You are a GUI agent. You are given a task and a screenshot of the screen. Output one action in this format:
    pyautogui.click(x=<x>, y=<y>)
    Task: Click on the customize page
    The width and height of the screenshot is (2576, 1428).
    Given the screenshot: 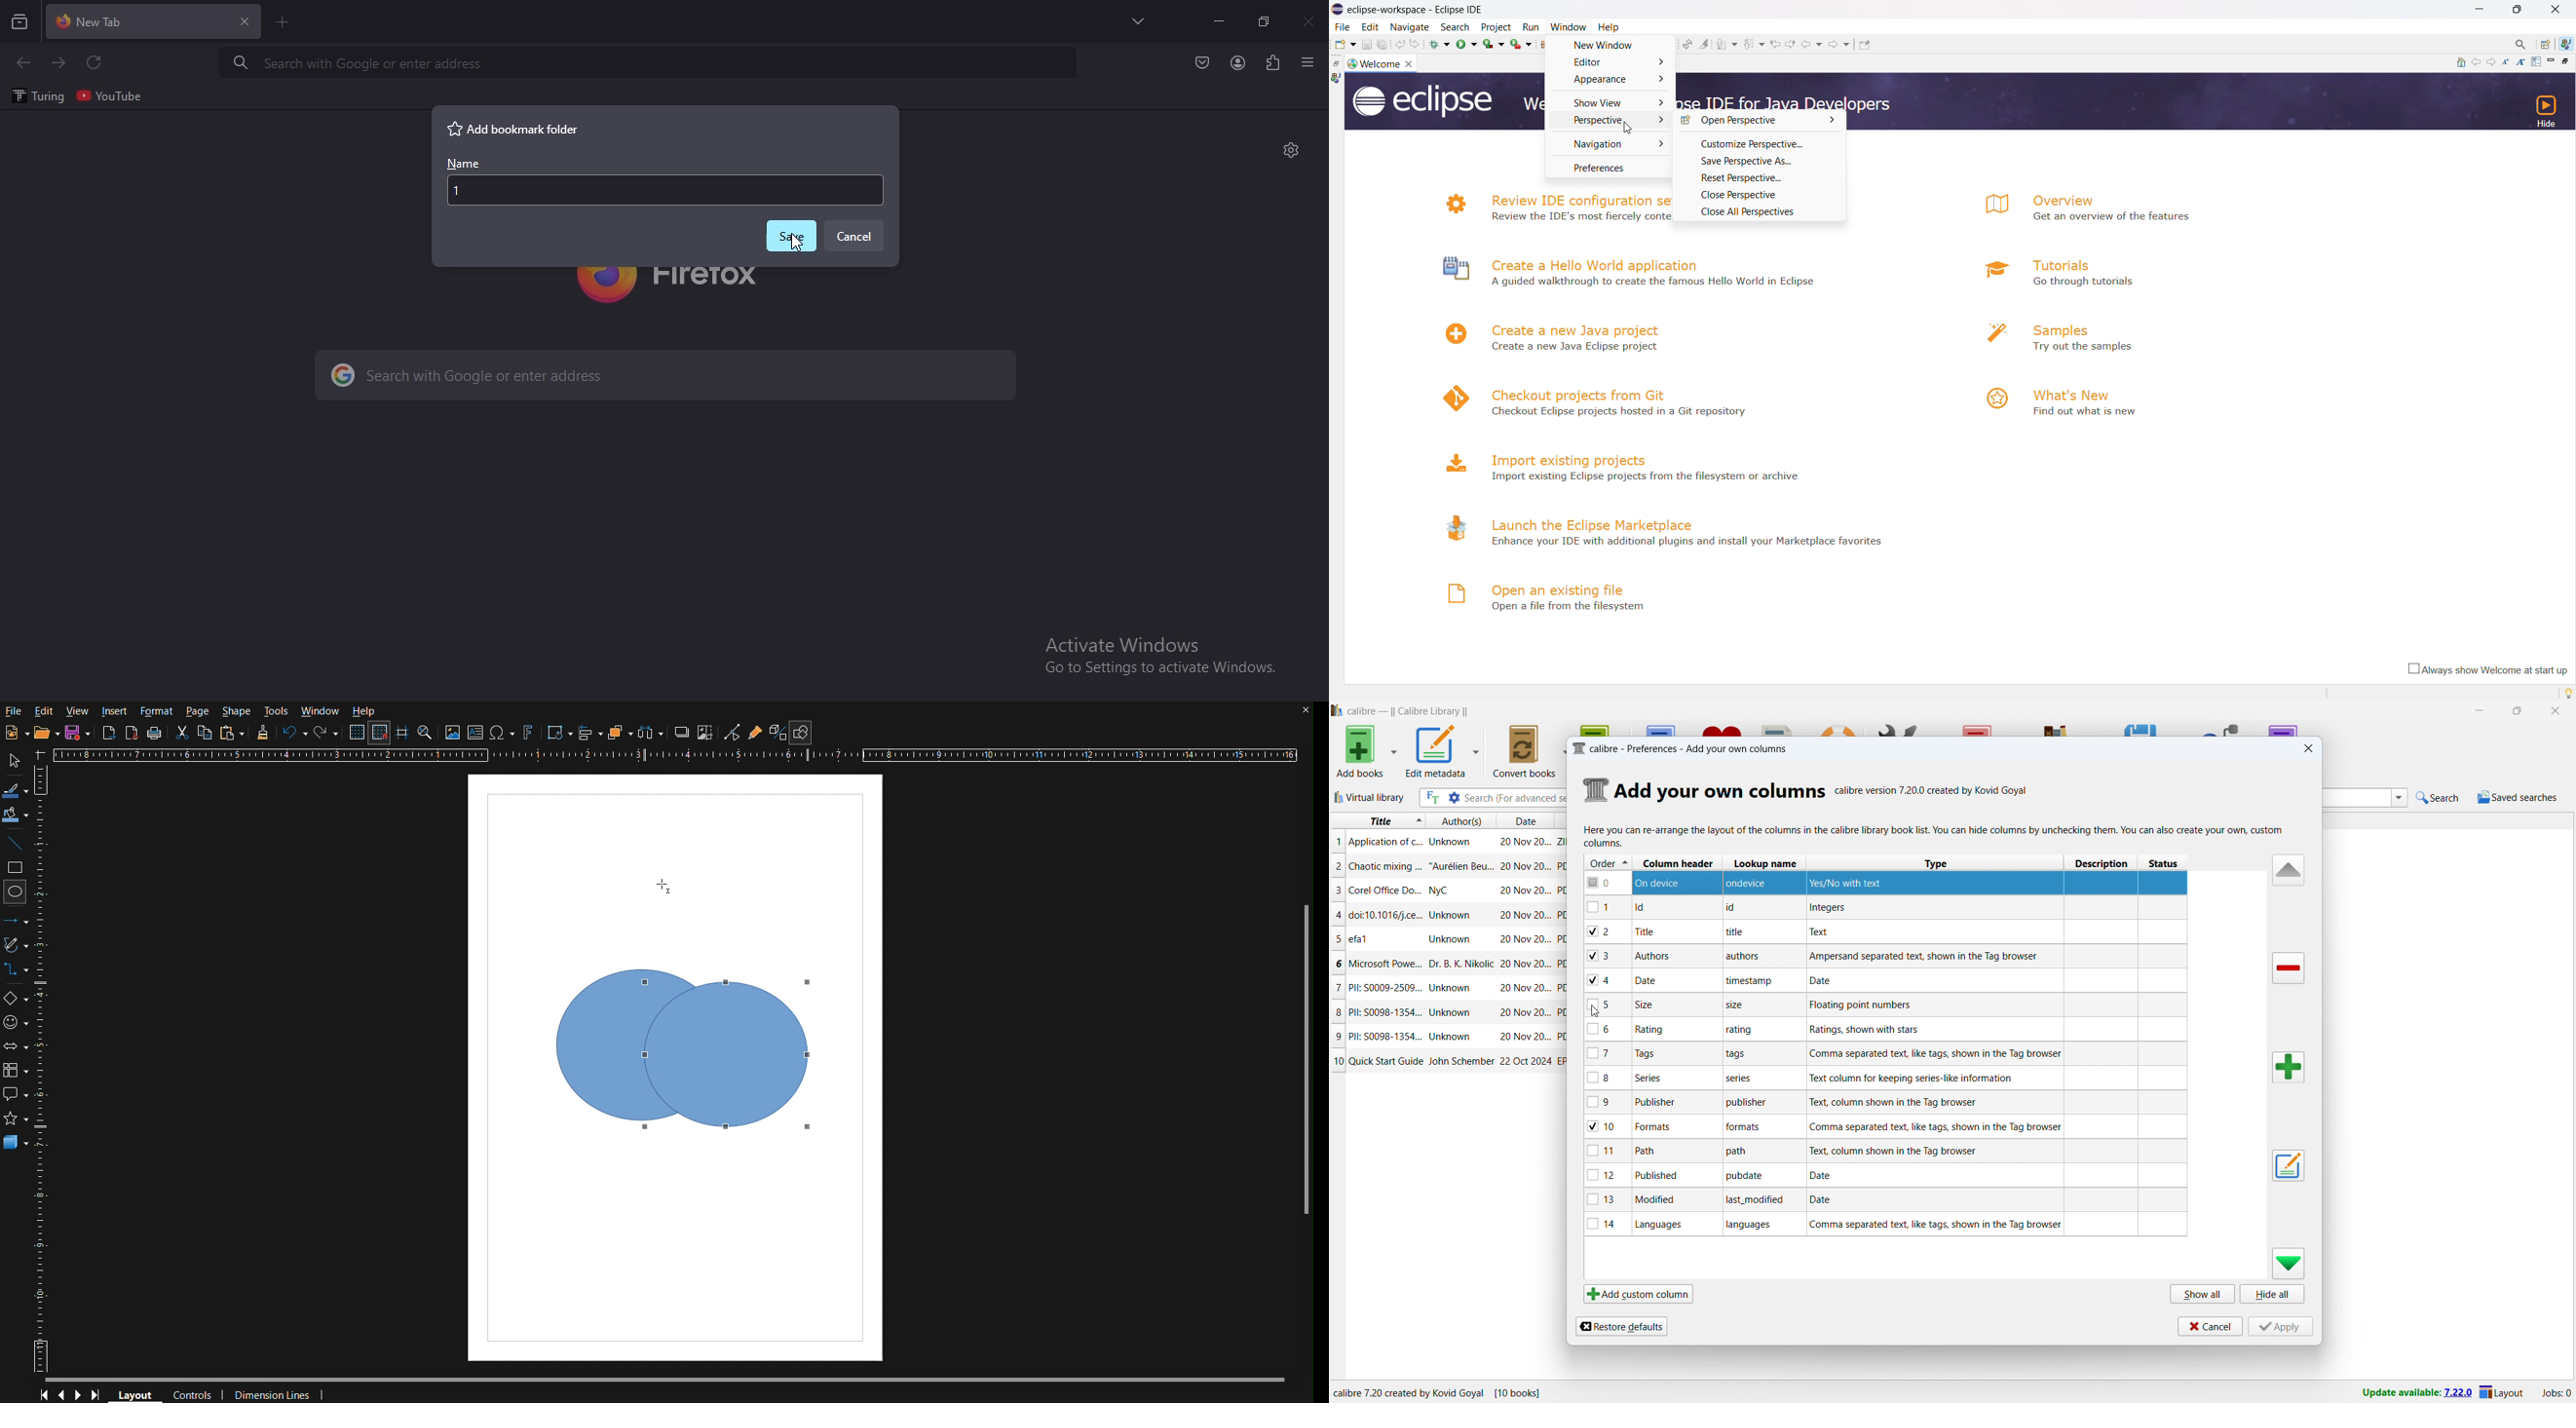 What is the action you would take?
    pyautogui.click(x=2536, y=62)
    